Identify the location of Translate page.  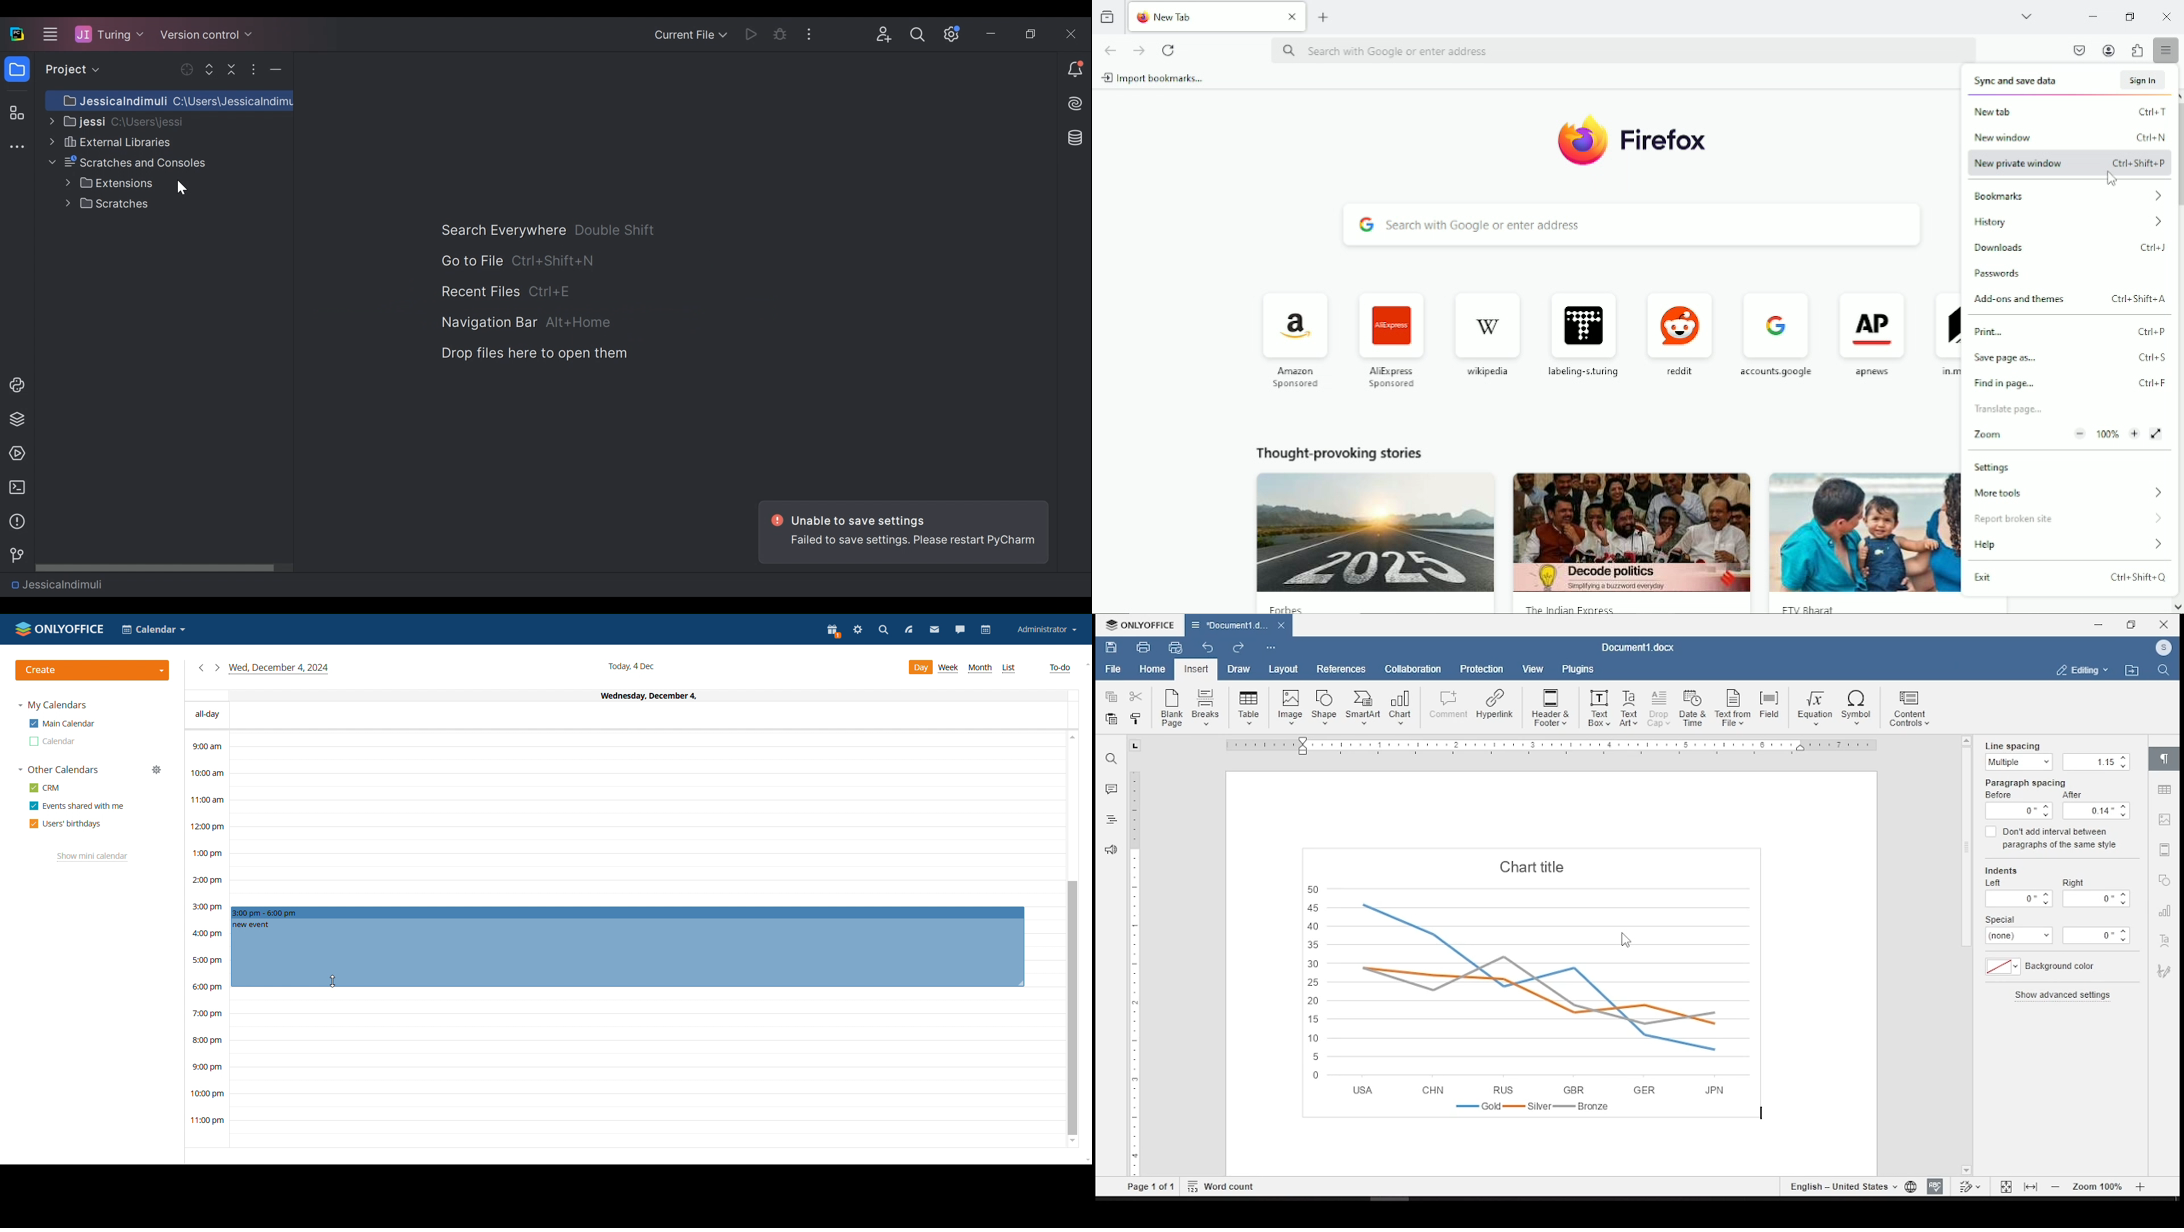
(2026, 410).